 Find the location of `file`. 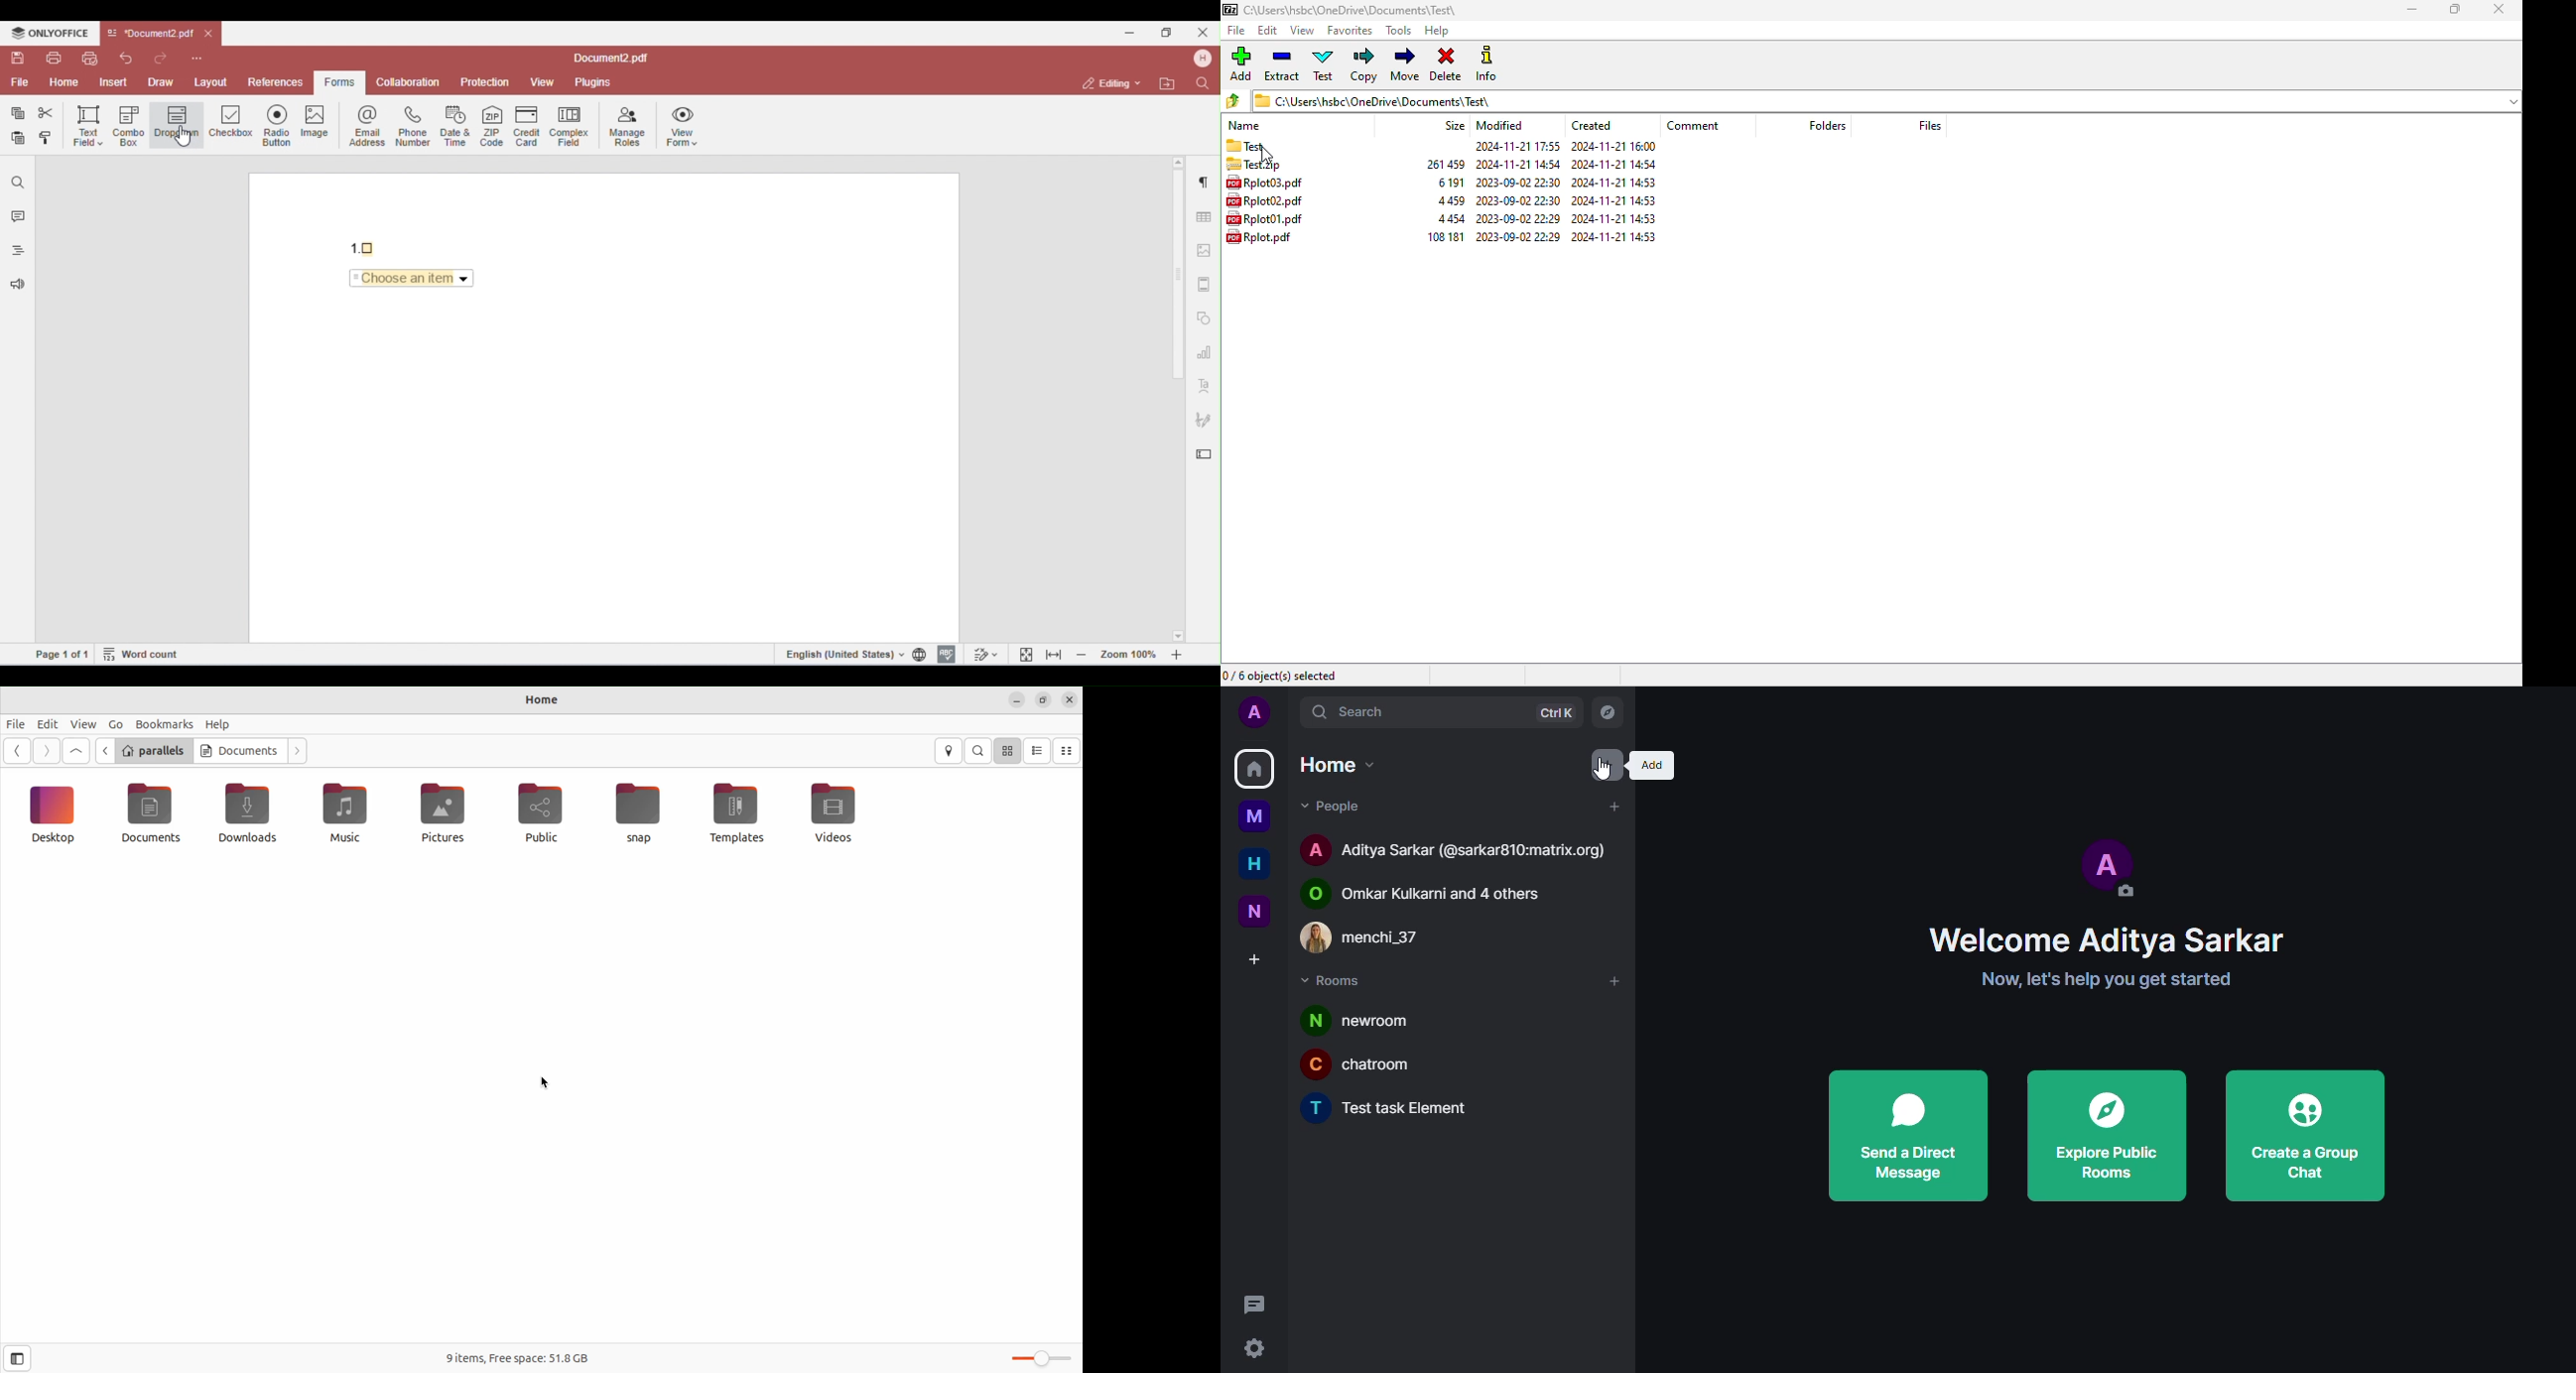

file is located at coordinates (1236, 30).